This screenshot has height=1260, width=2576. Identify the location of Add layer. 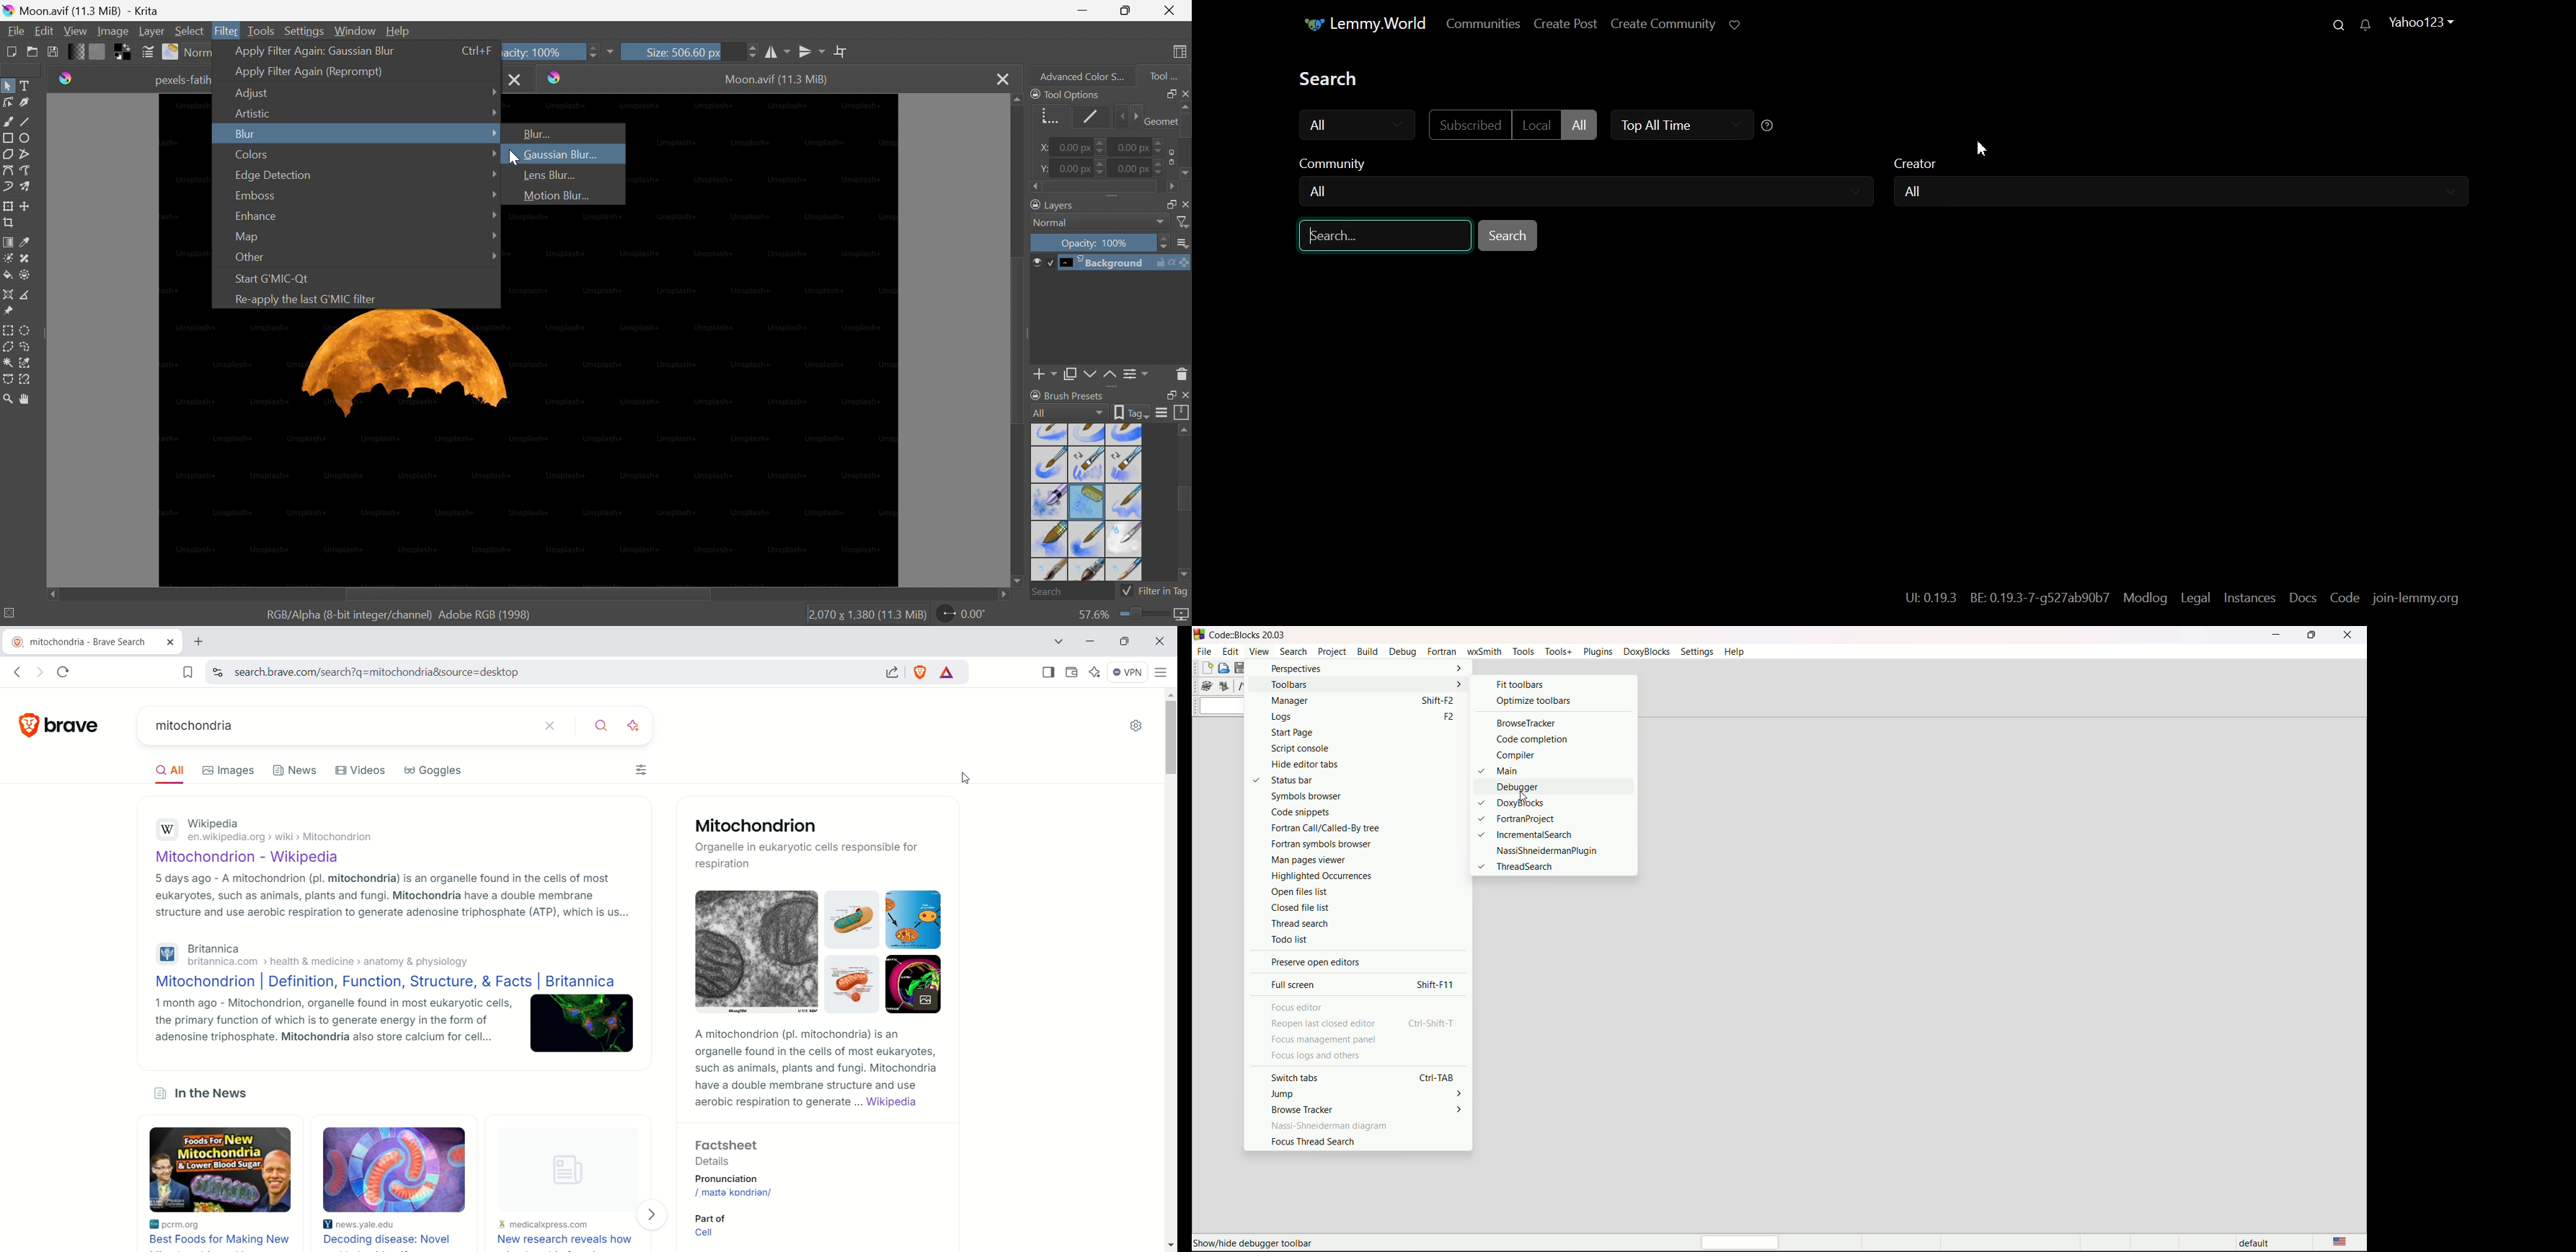
(1045, 376).